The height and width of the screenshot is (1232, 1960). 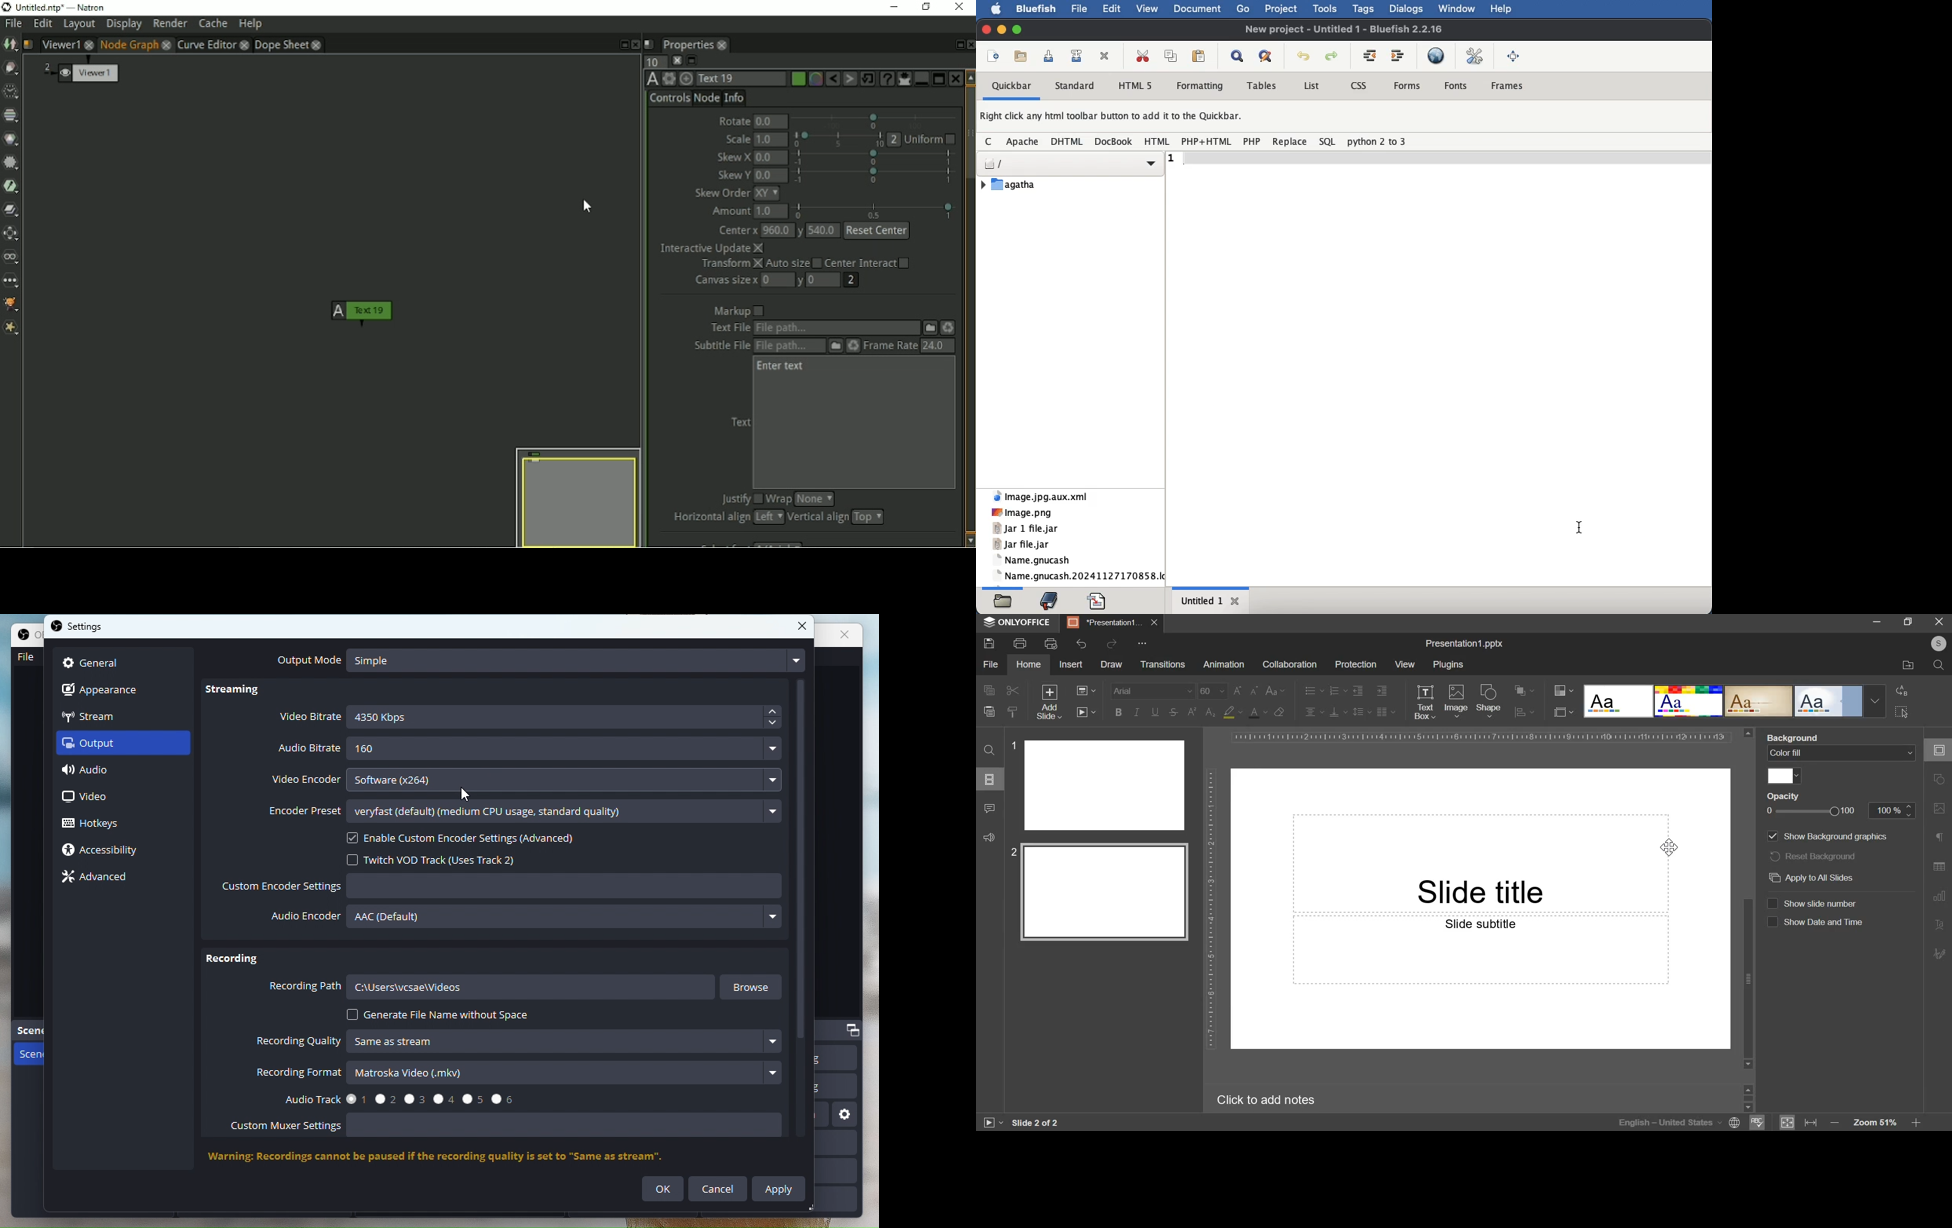 I want to click on zoom in, so click(x=1915, y=1123).